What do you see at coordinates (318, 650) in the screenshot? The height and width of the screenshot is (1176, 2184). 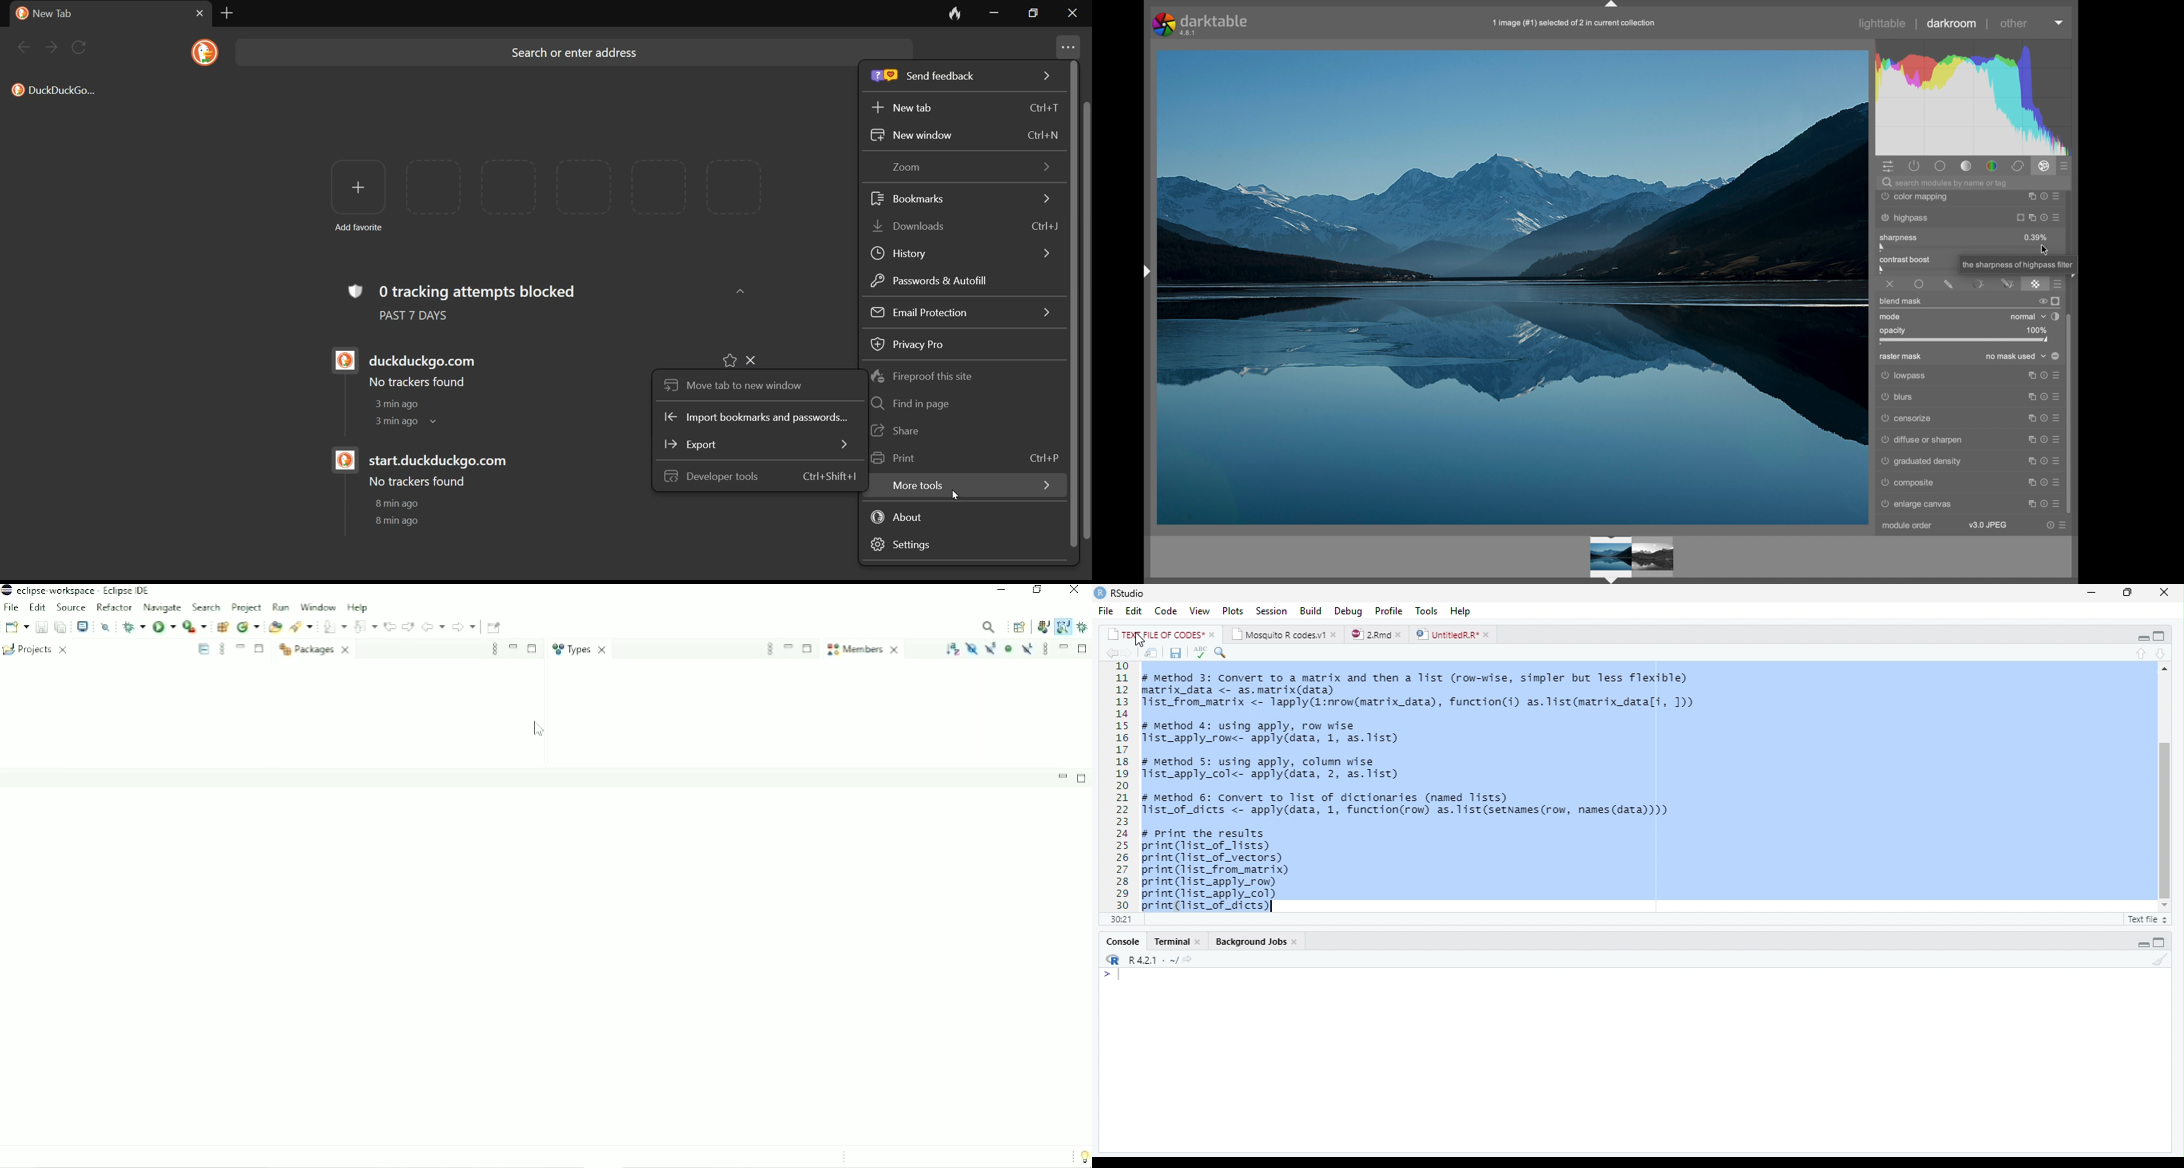 I see `Packages` at bounding box center [318, 650].